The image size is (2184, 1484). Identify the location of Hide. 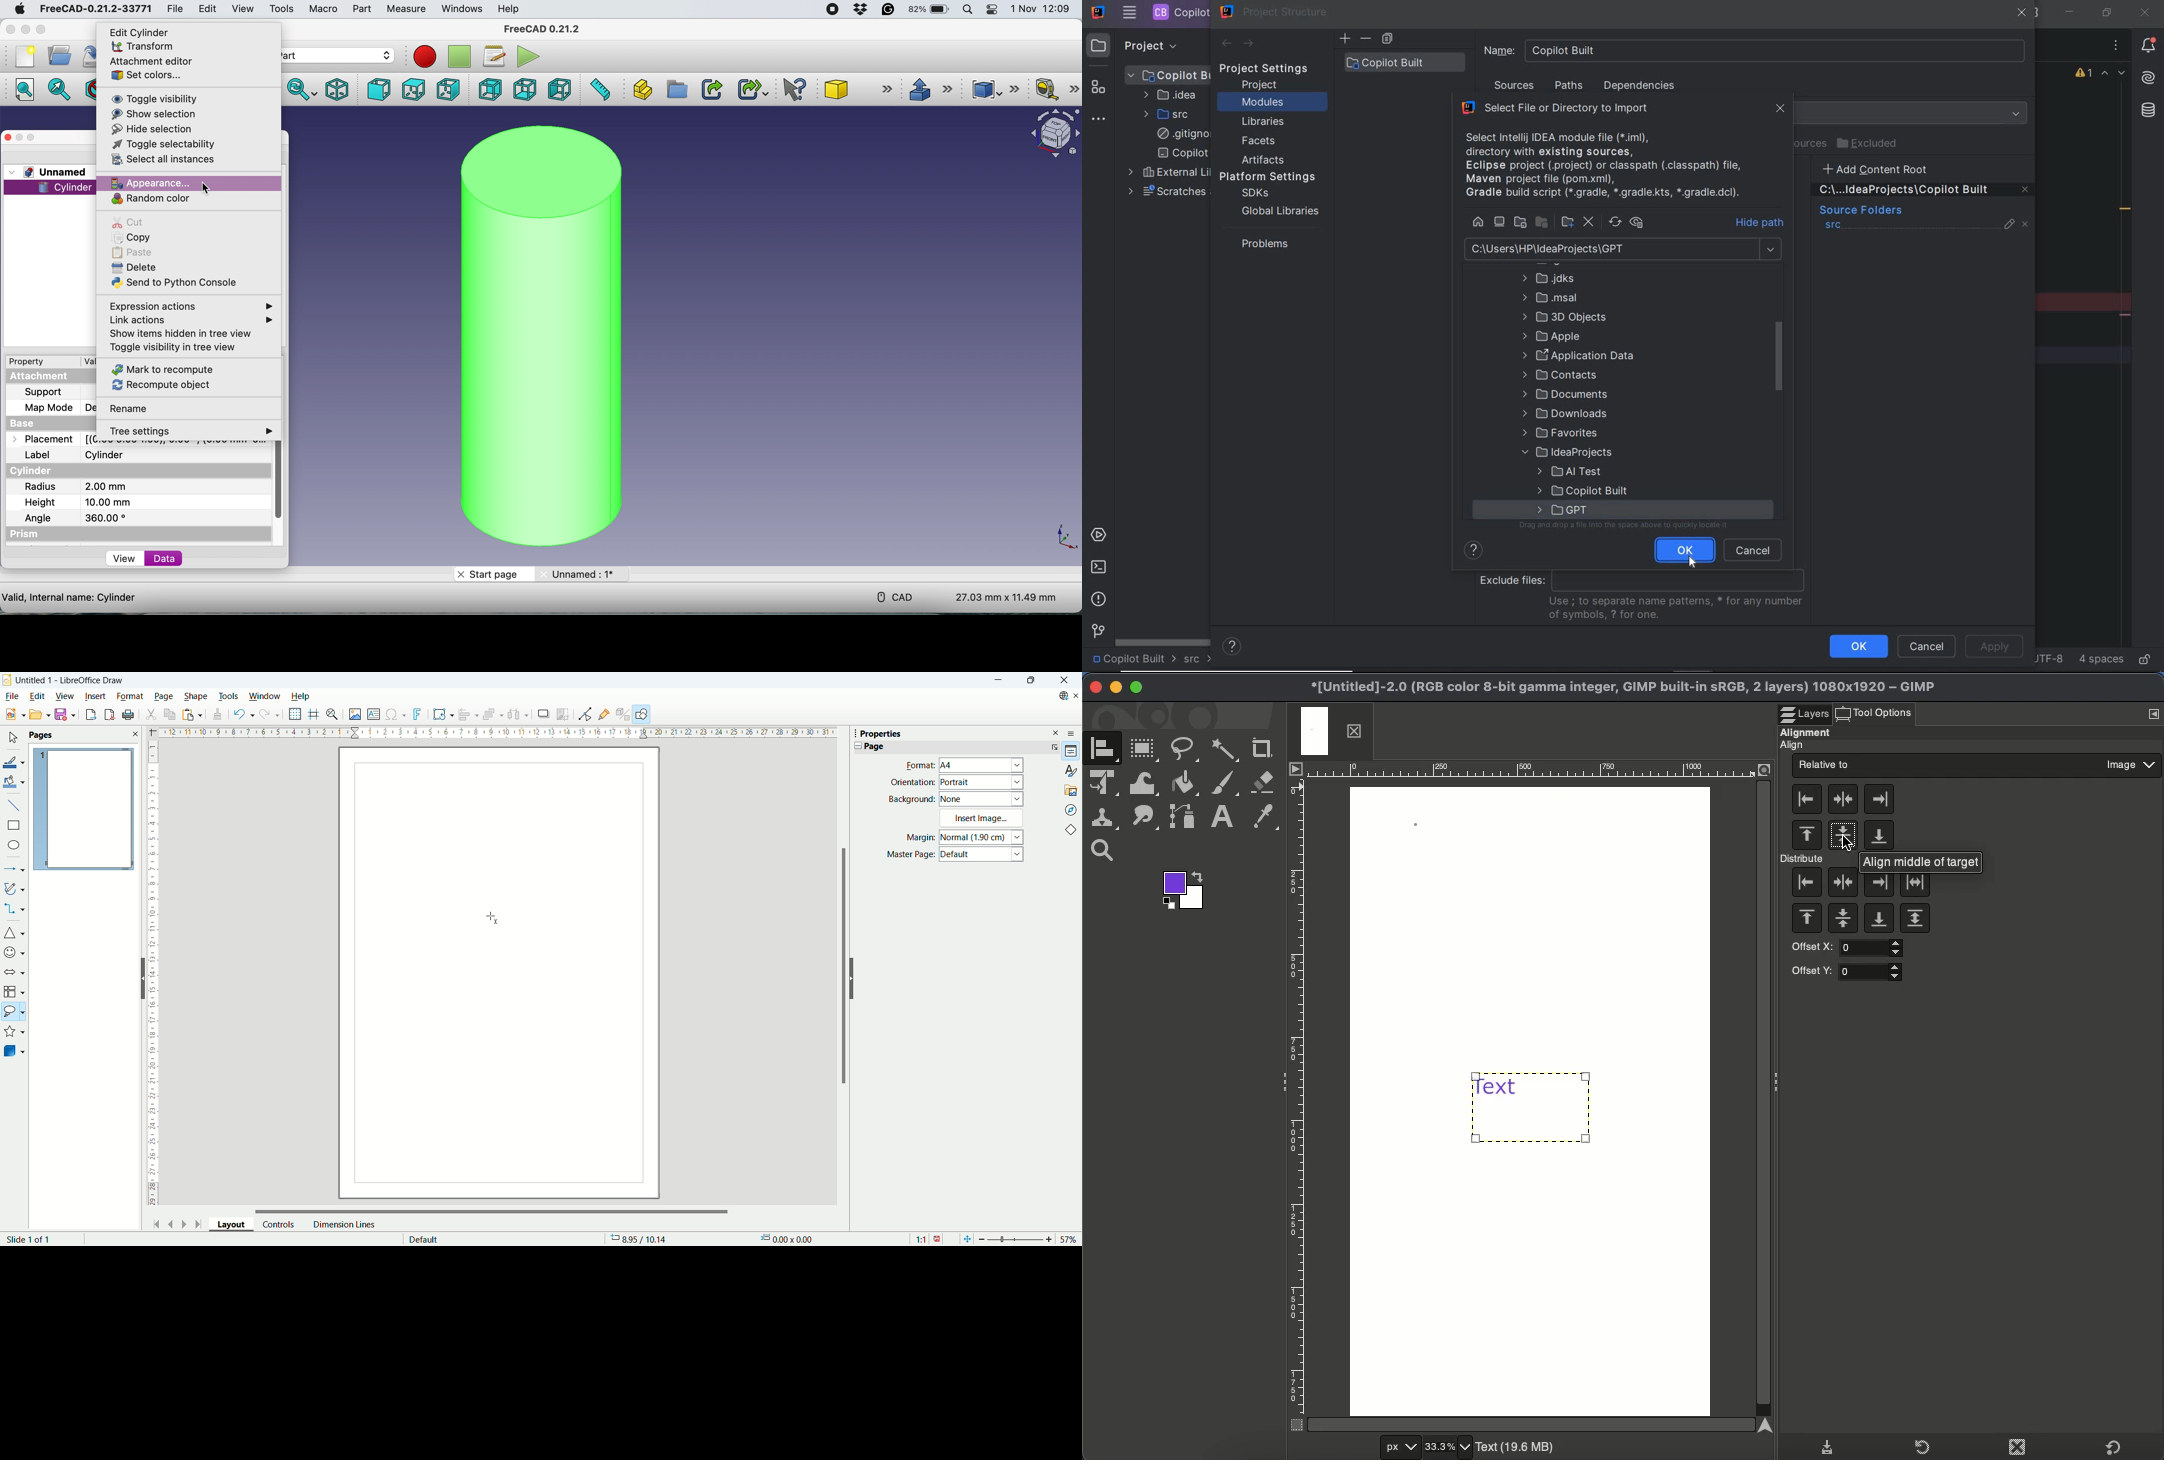
(854, 979).